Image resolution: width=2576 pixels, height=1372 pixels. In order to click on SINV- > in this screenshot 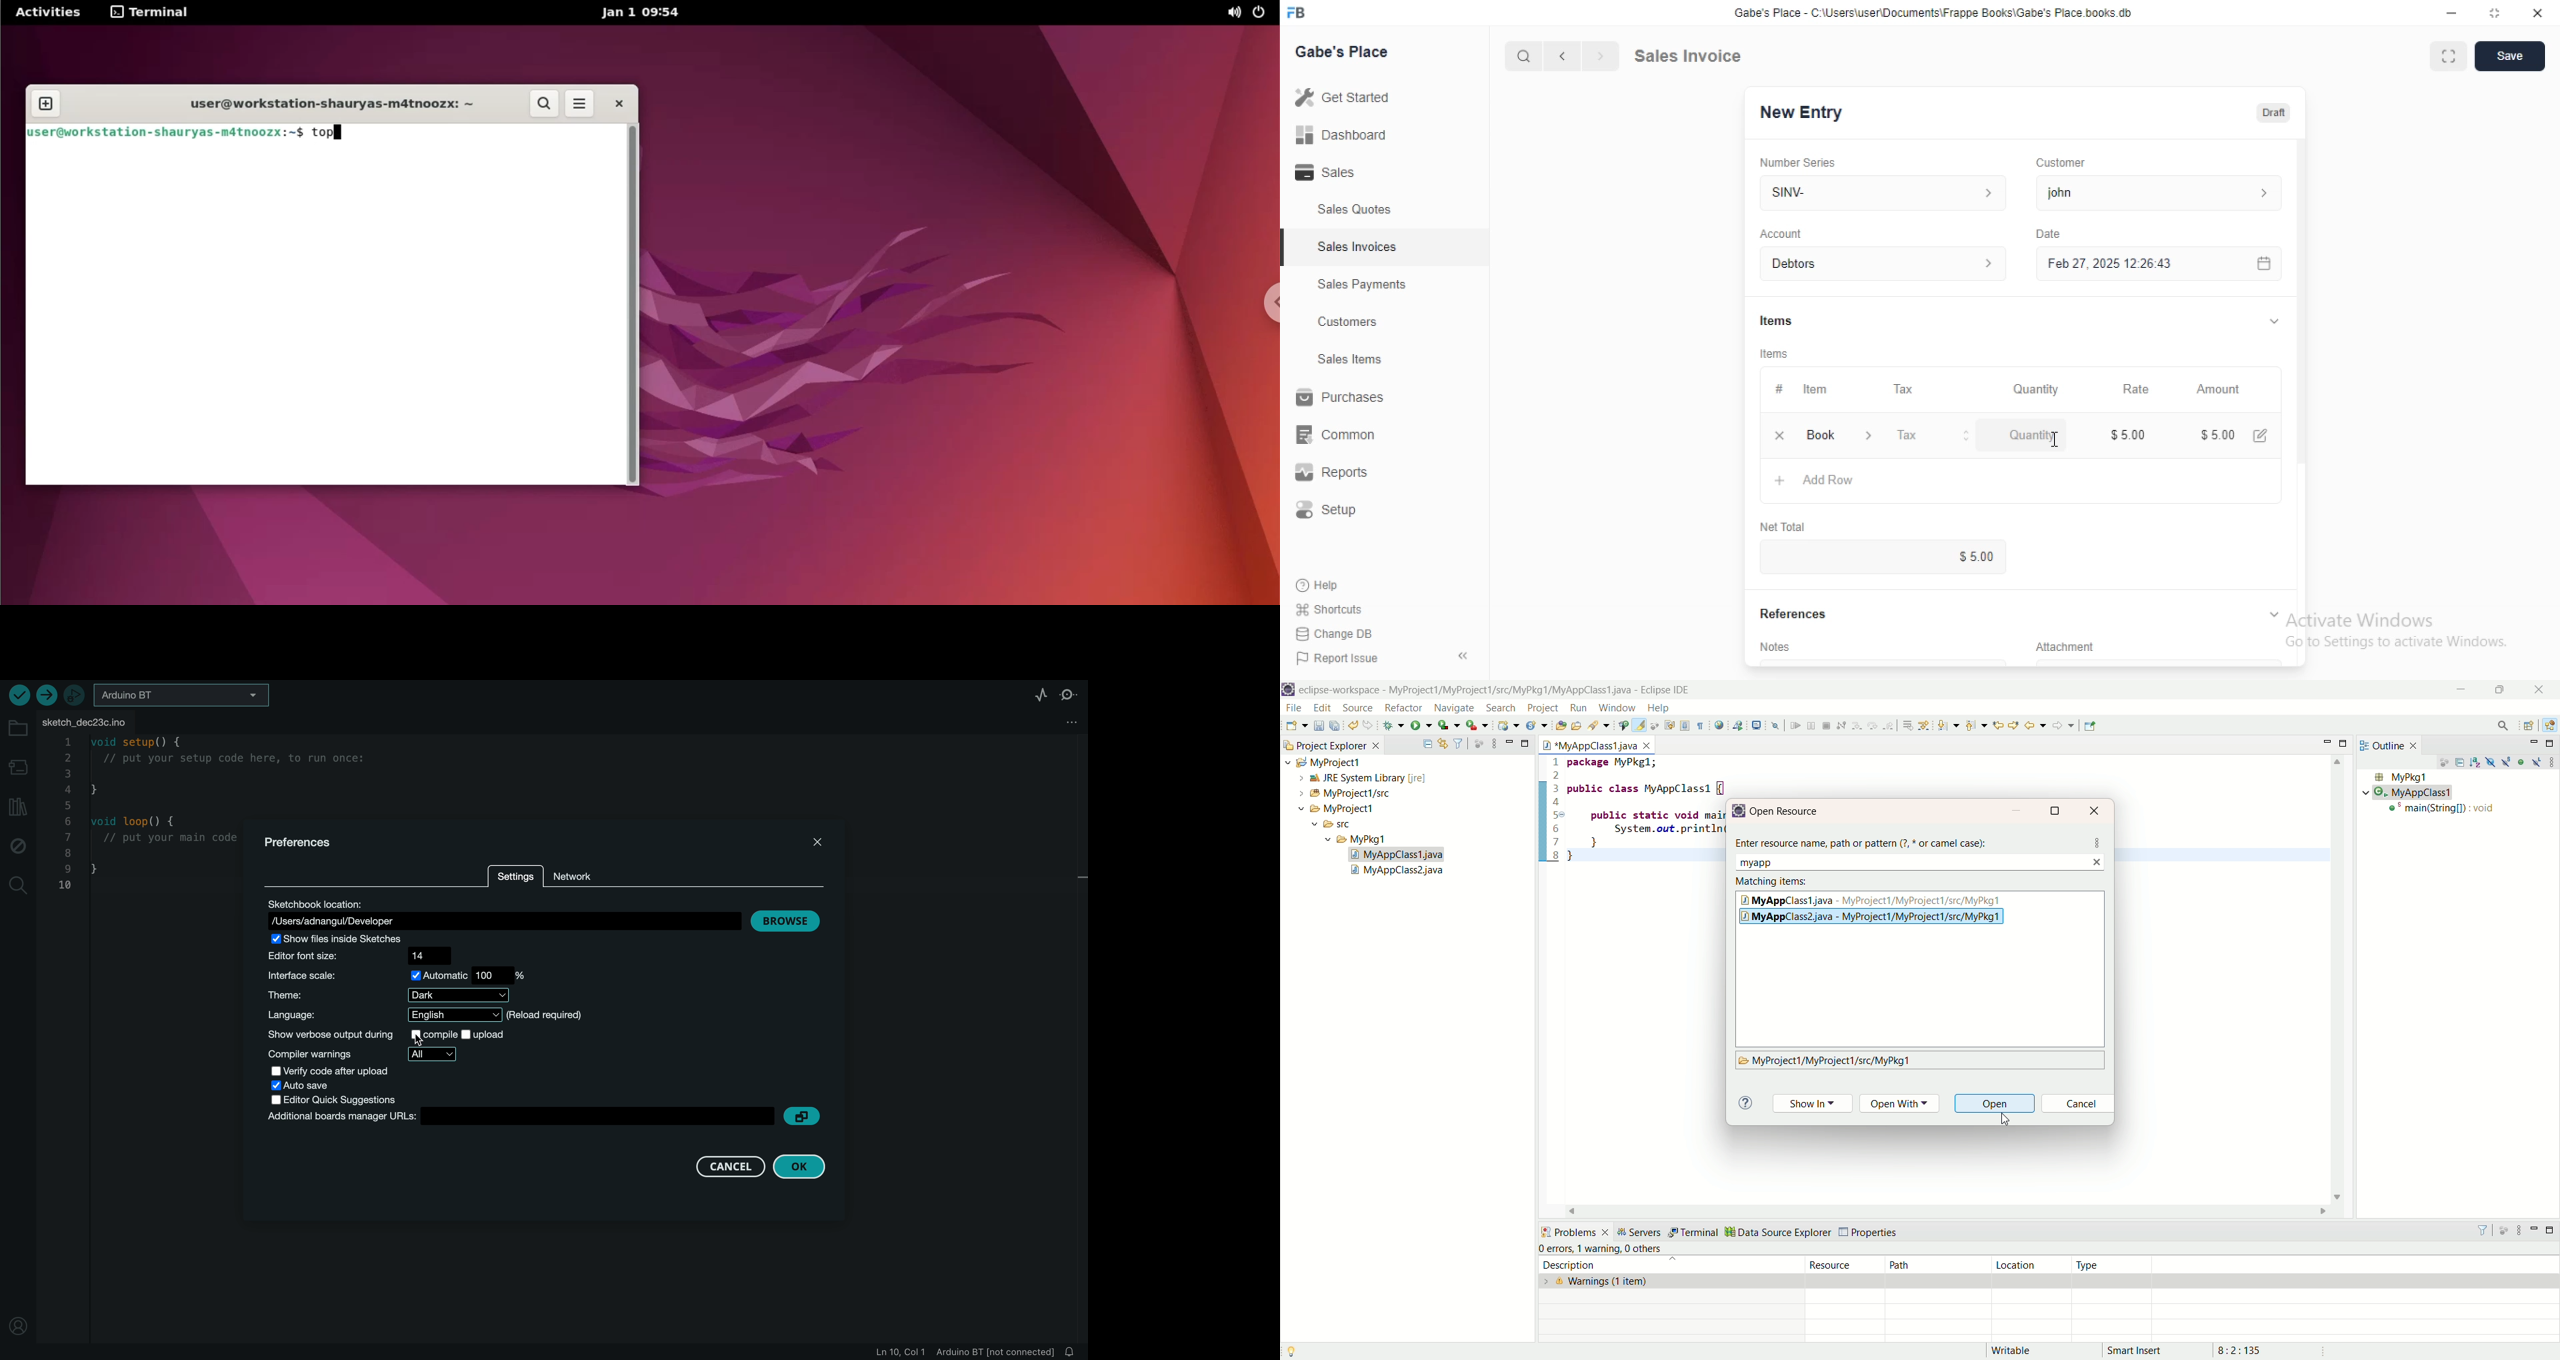, I will do `click(1877, 193)`.